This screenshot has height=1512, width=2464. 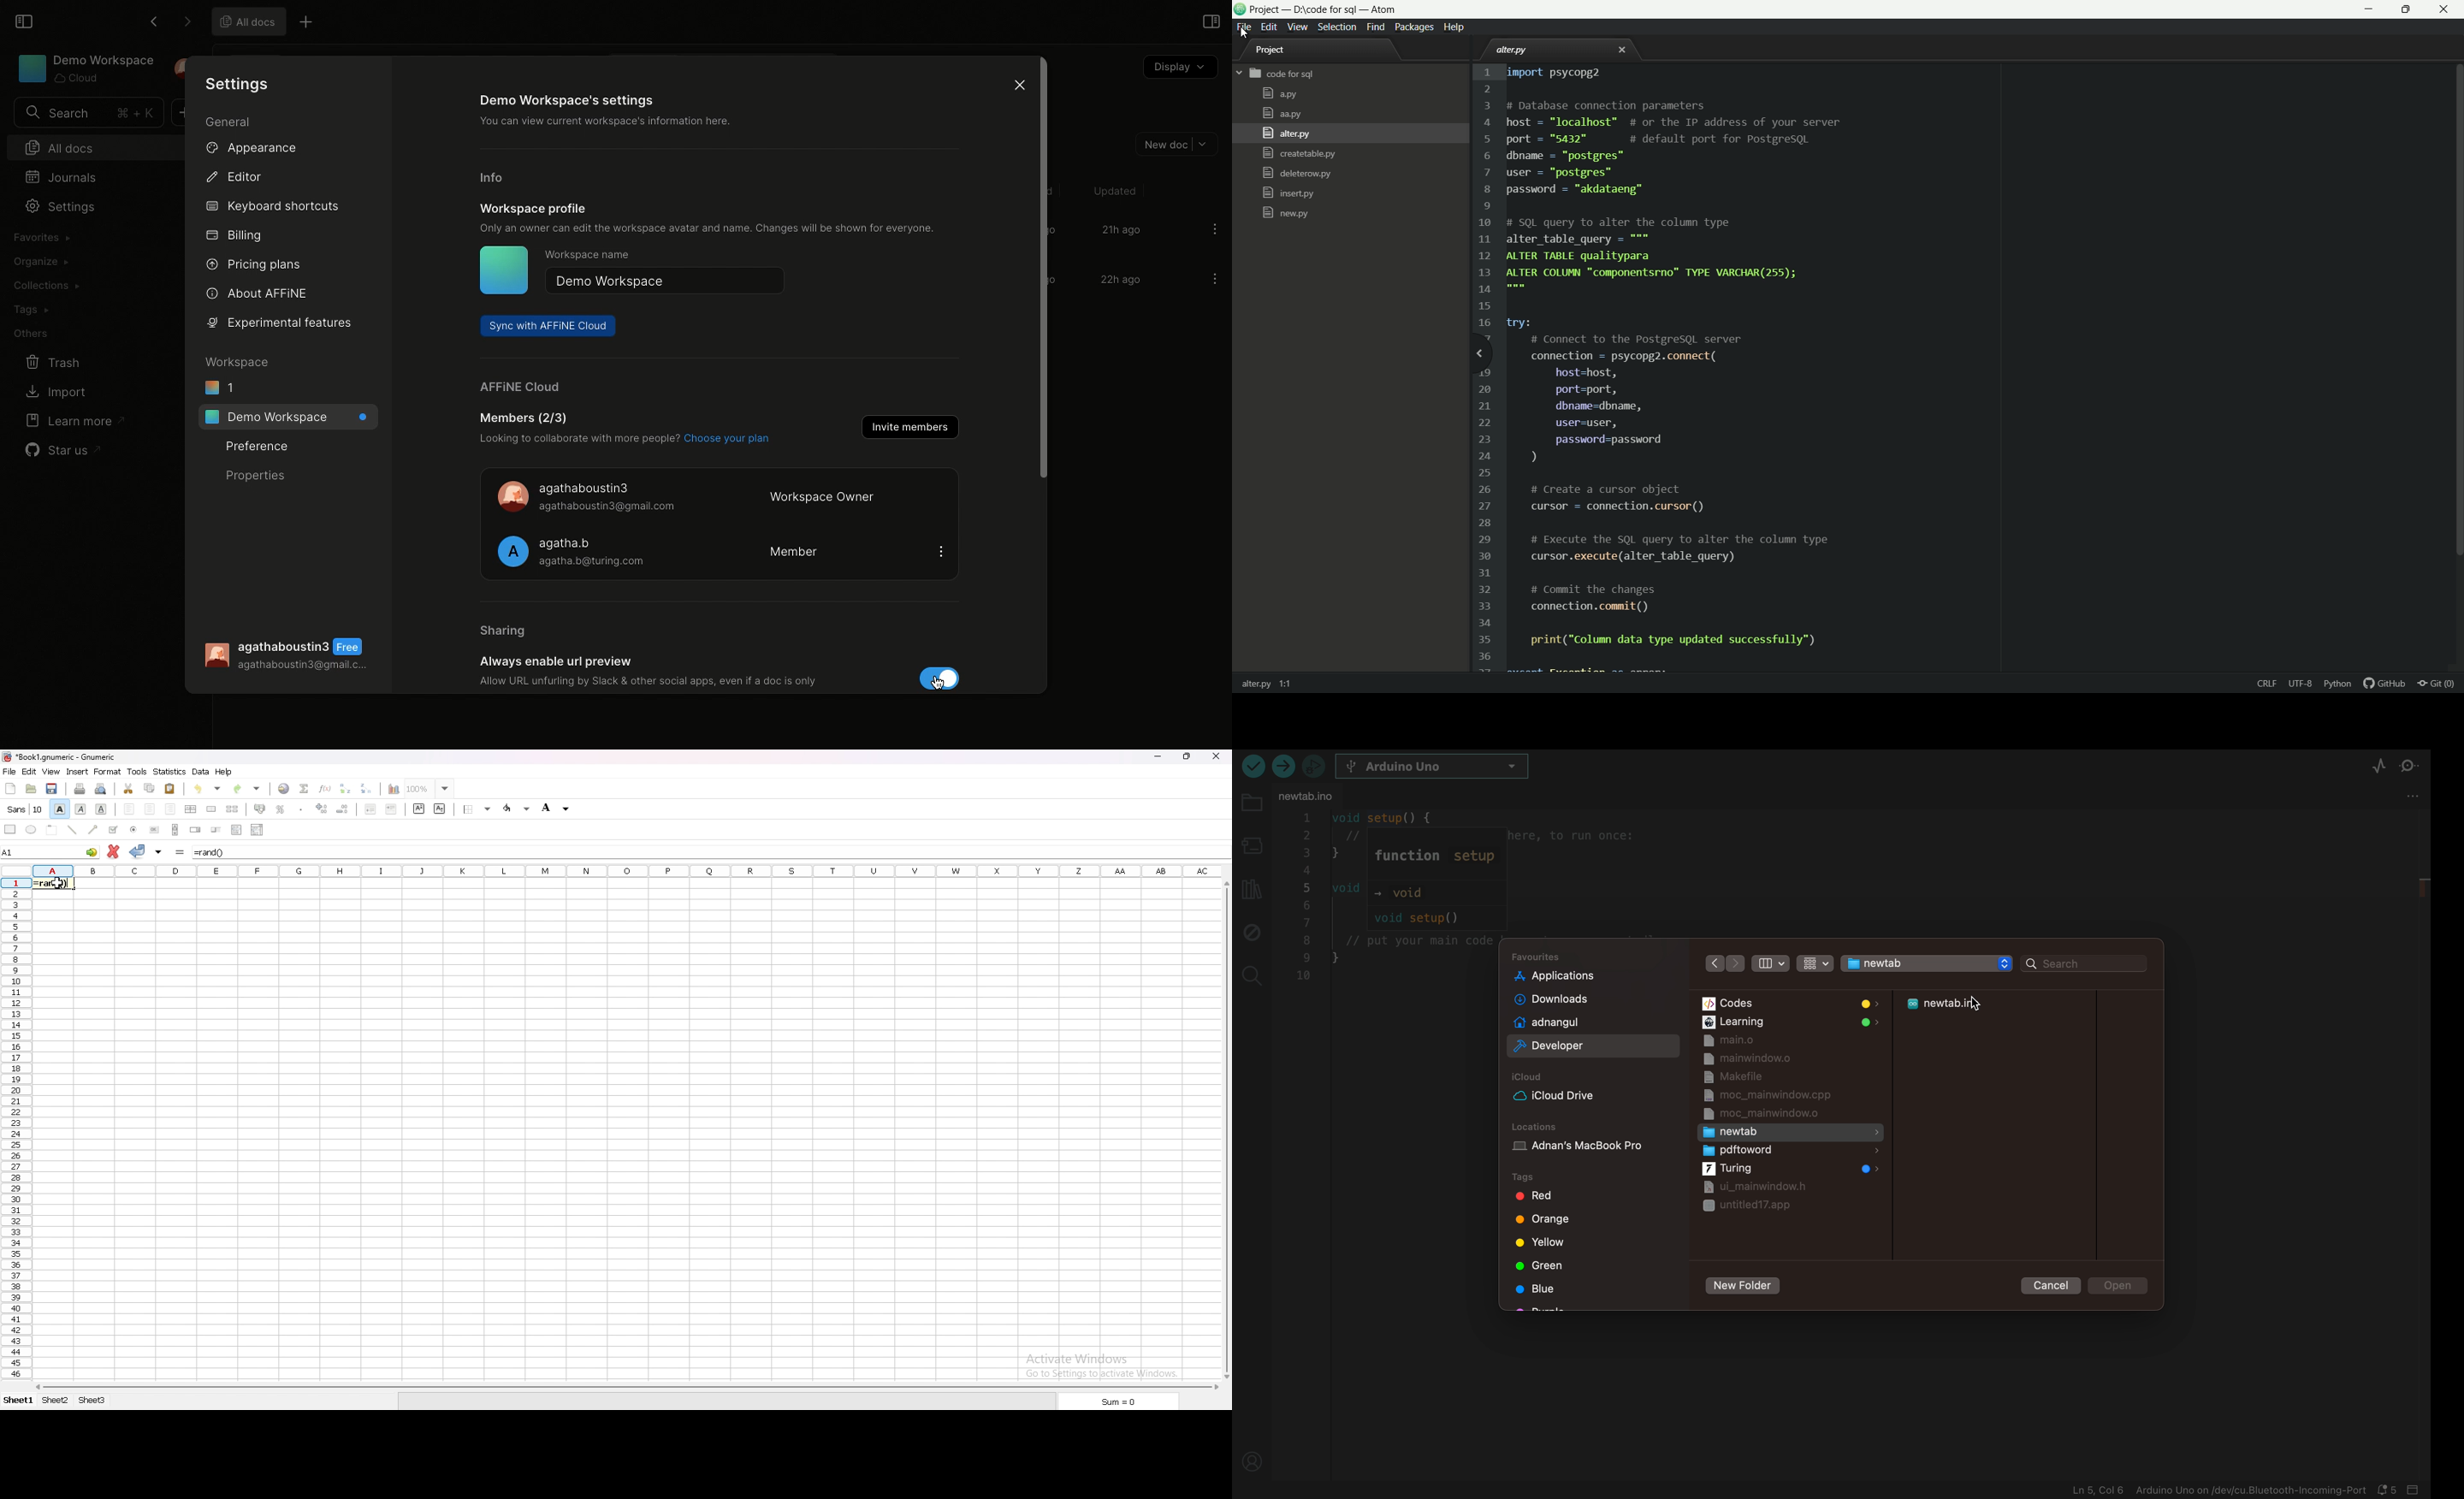 I want to click on resize, so click(x=1186, y=757).